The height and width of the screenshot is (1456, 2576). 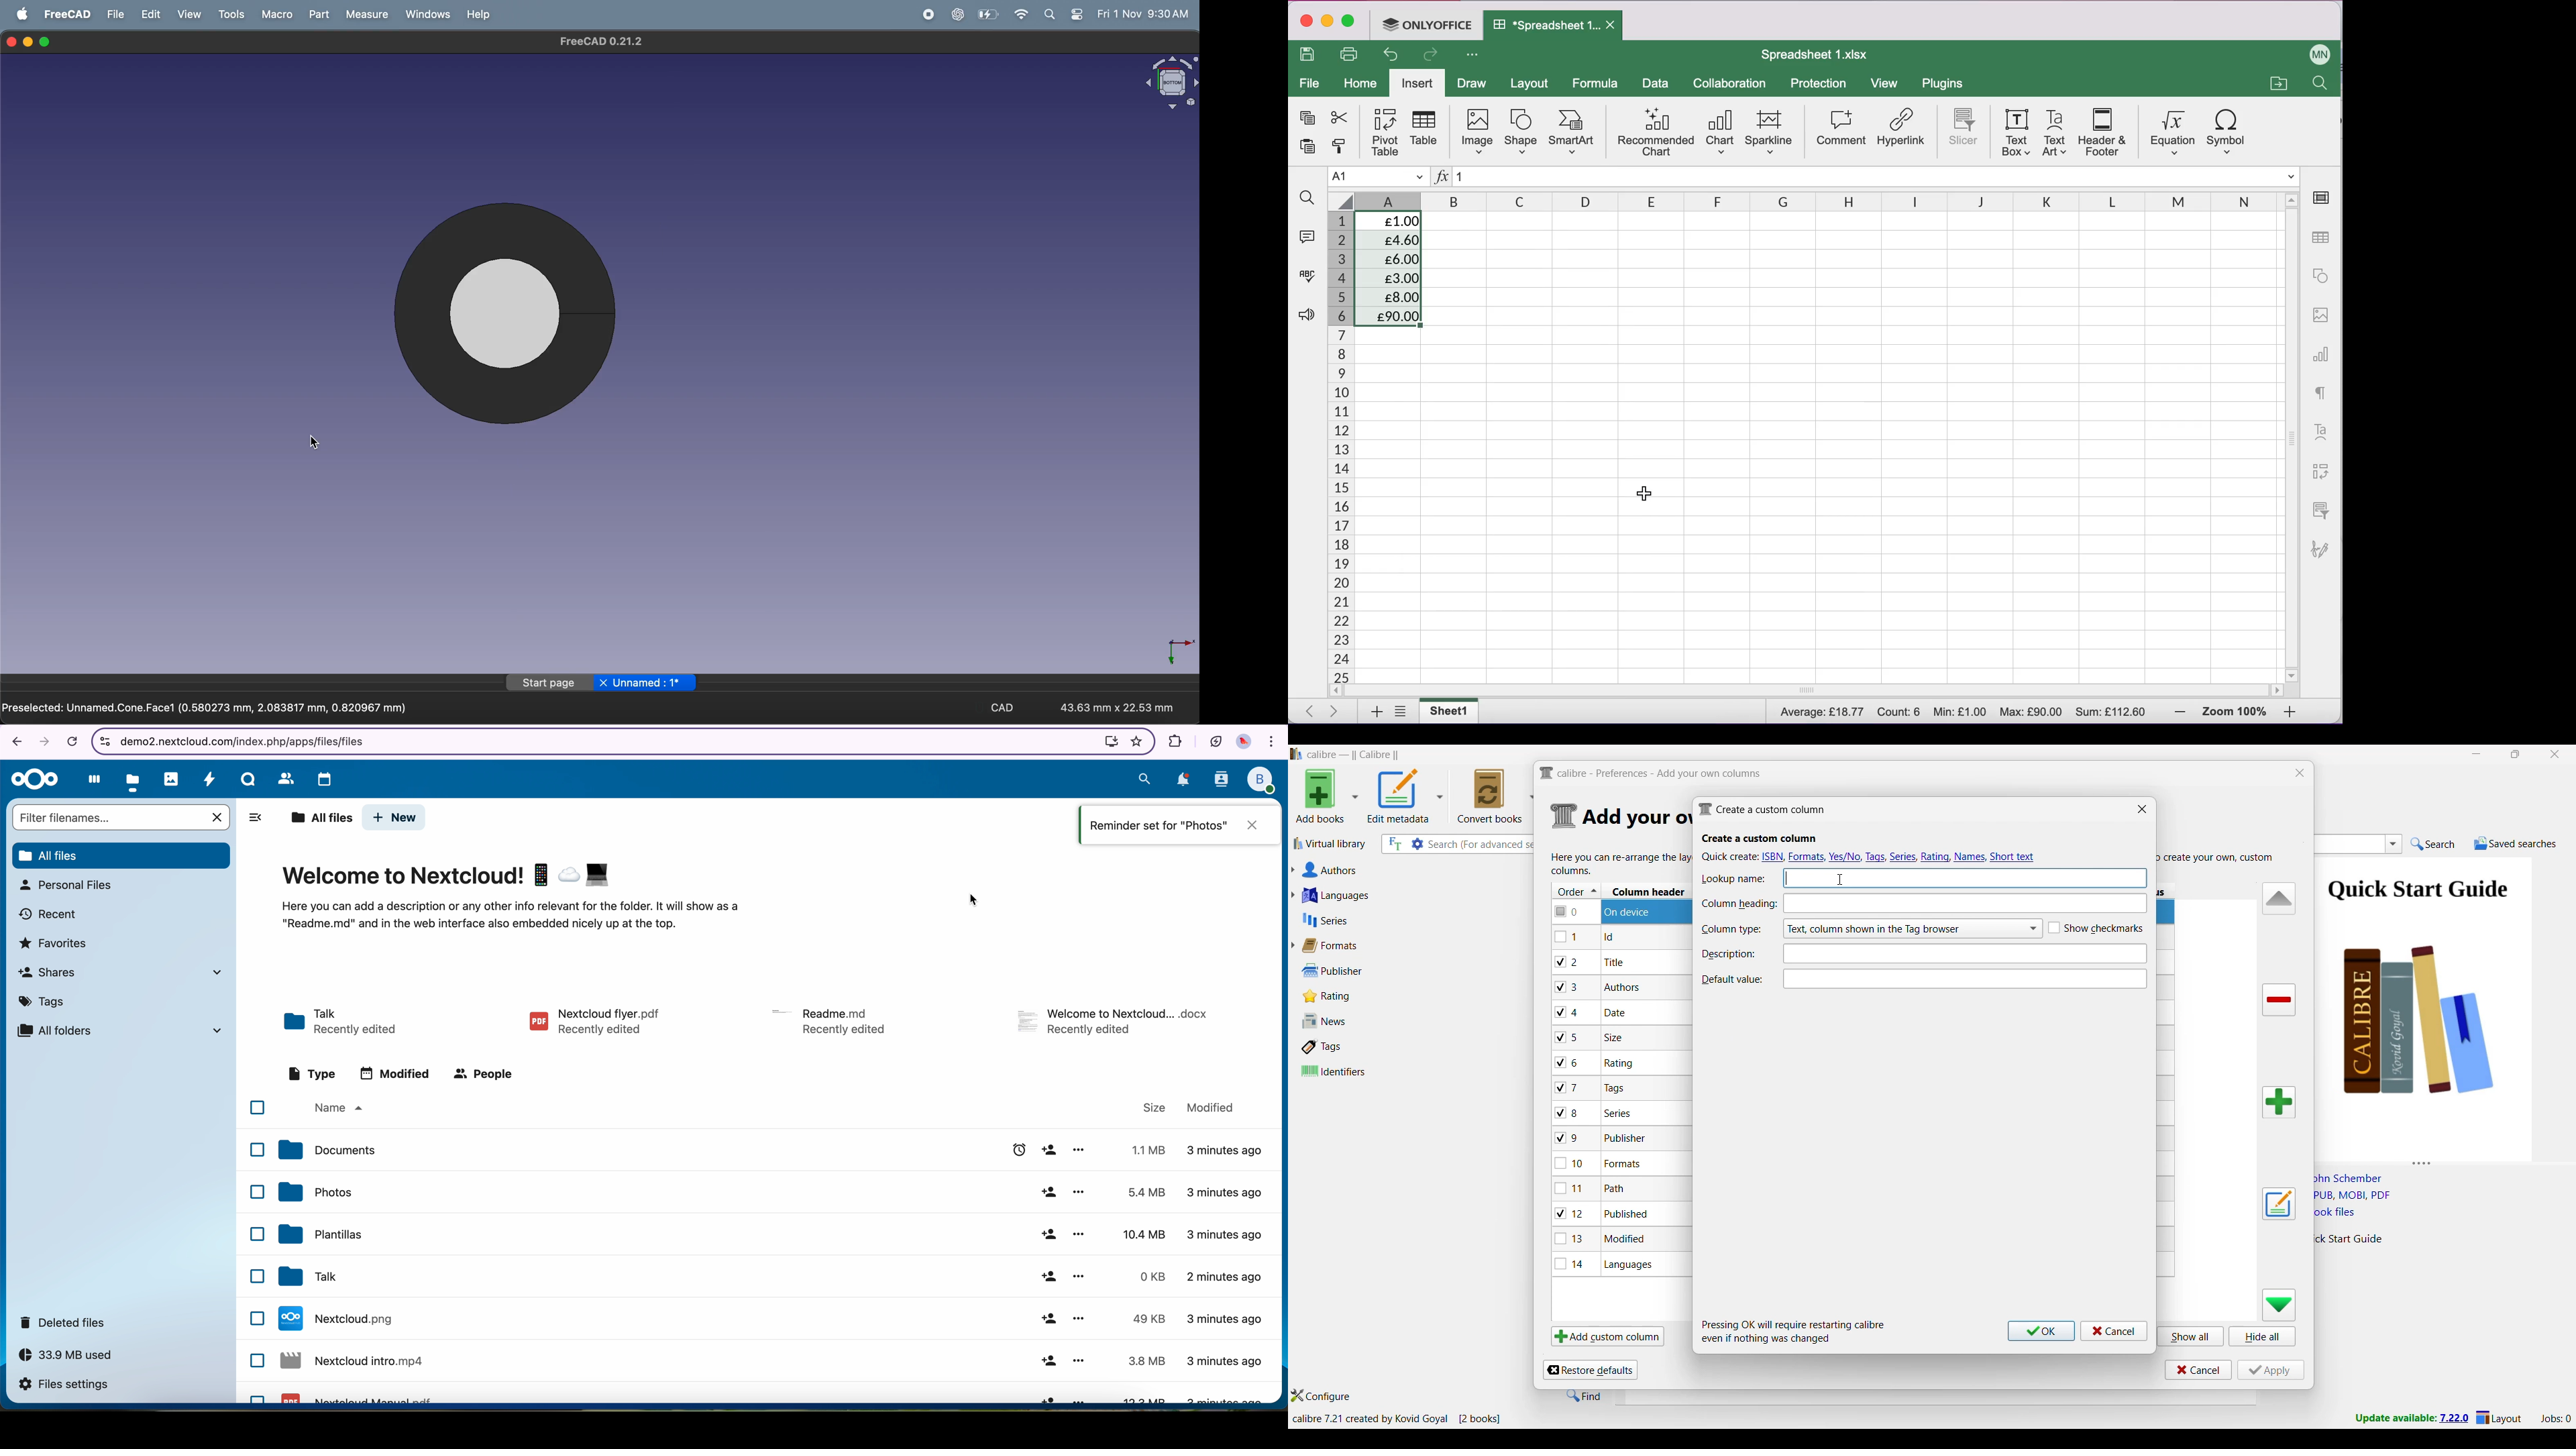 I want to click on text, so click(x=1968, y=876).